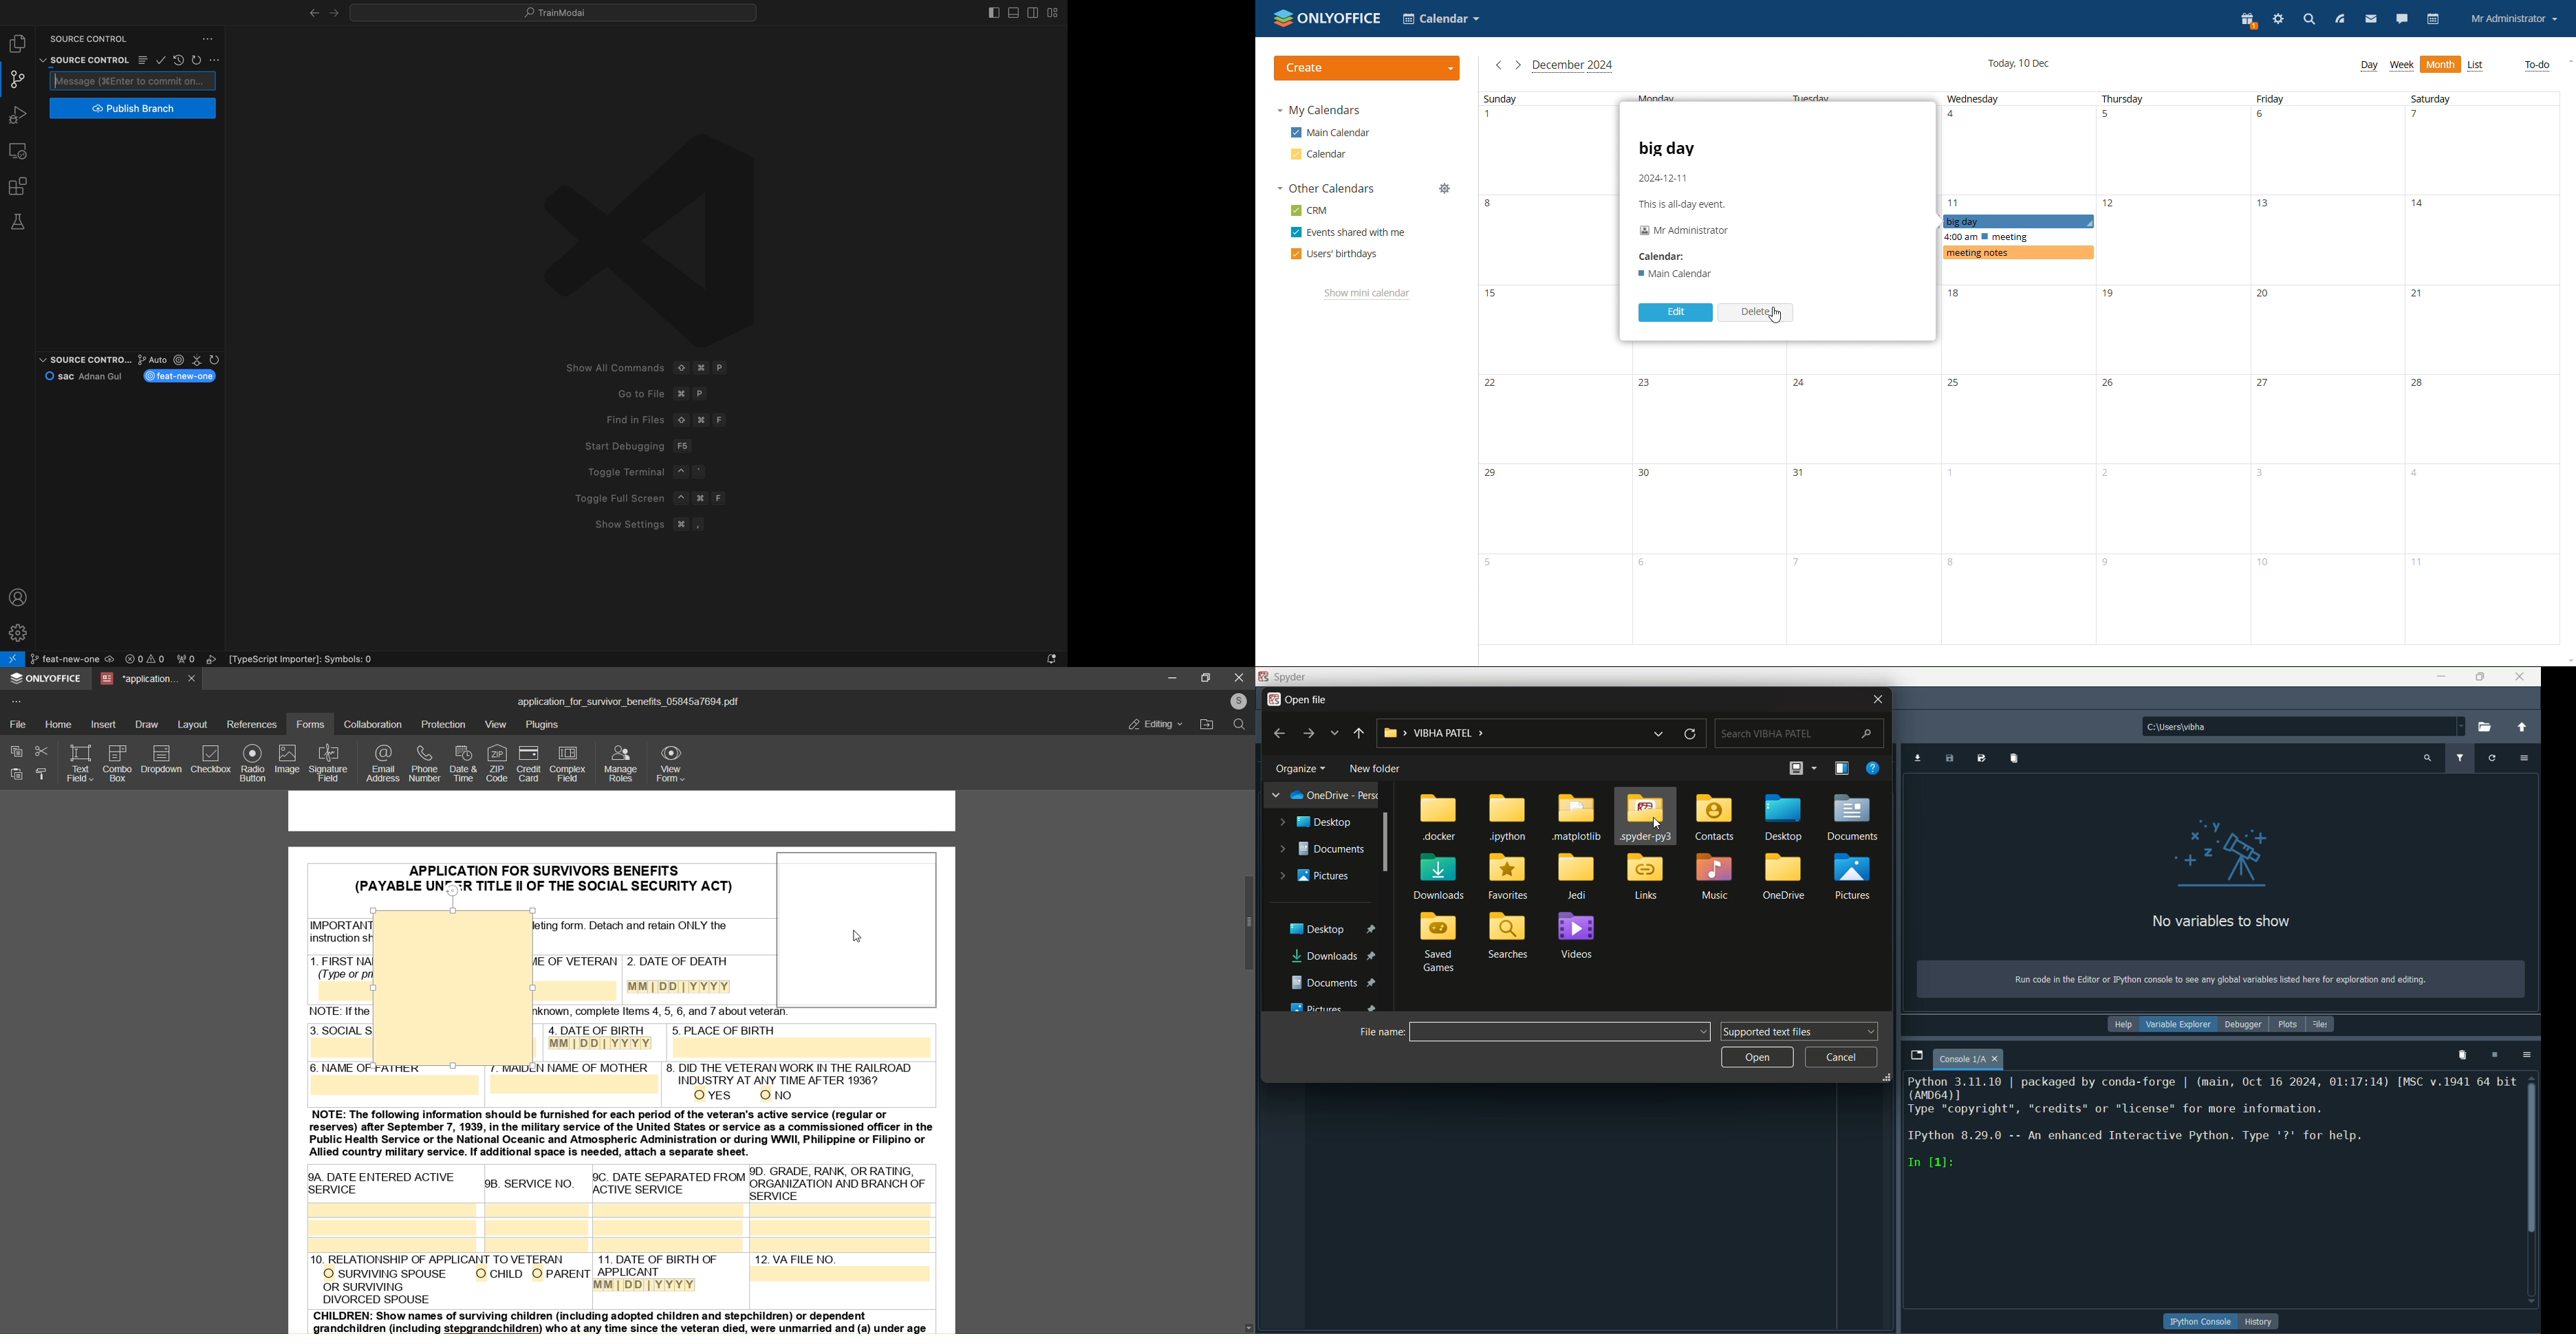 This screenshot has height=1344, width=2576. What do you see at coordinates (287, 761) in the screenshot?
I see `image` at bounding box center [287, 761].